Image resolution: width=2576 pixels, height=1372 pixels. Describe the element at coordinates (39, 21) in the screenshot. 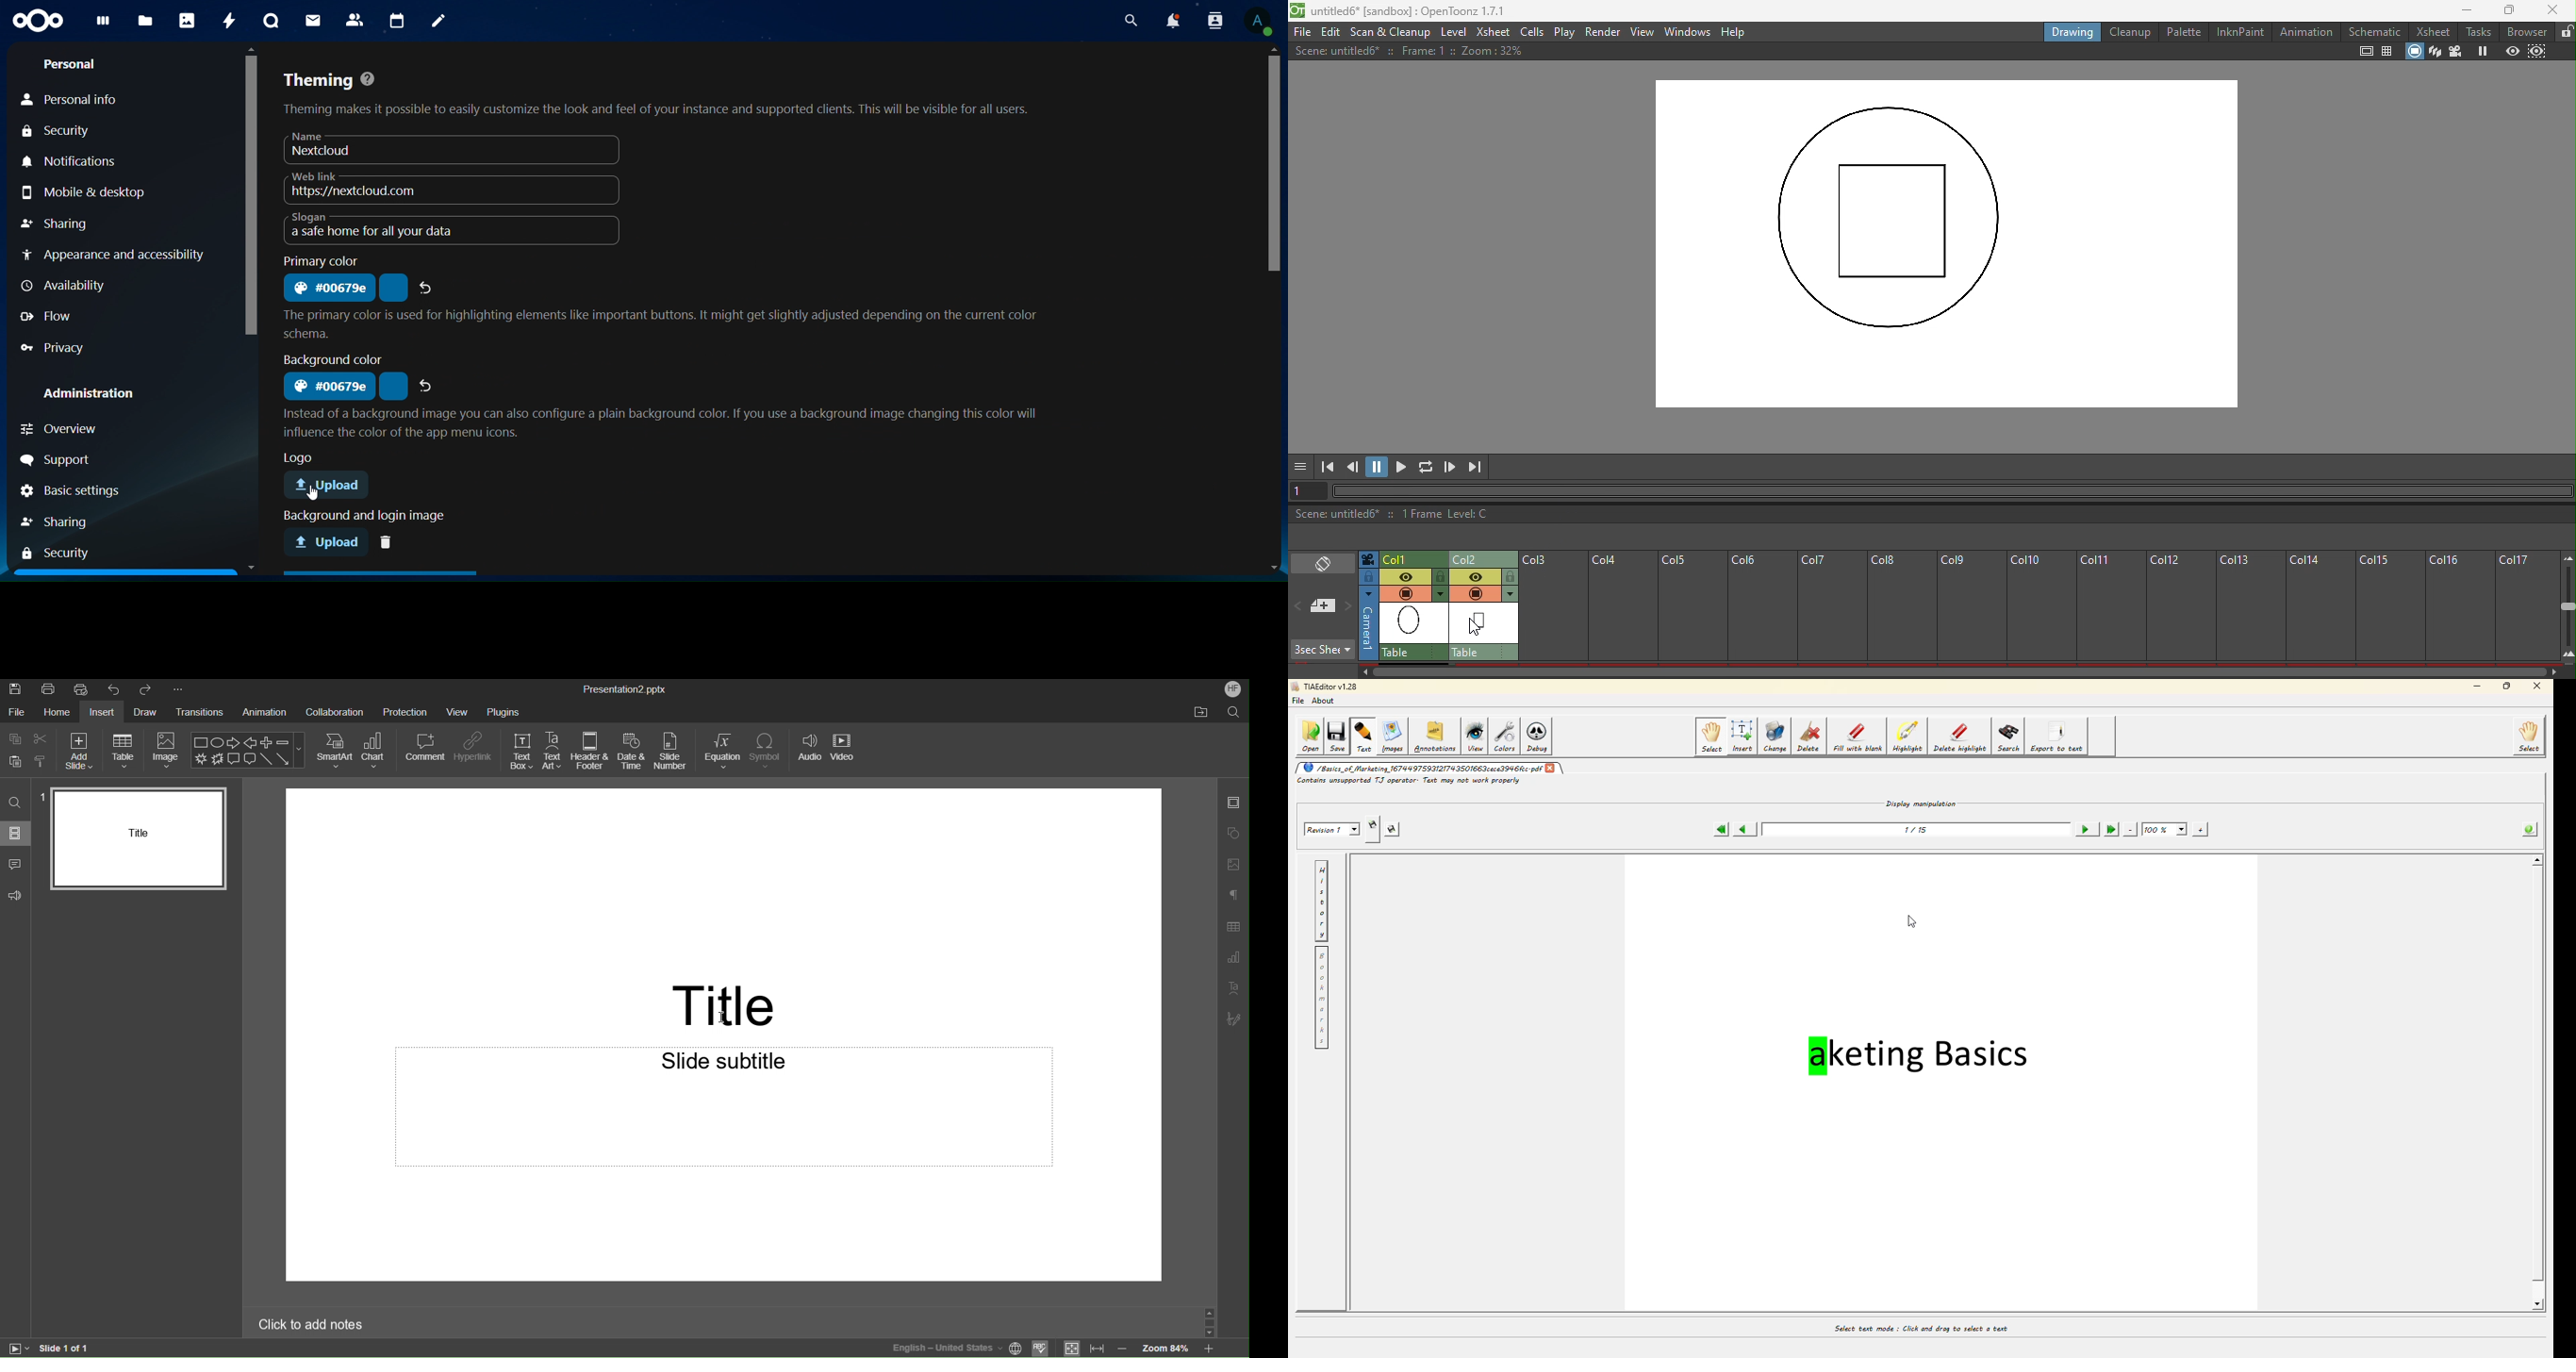

I see `logo` at that location.